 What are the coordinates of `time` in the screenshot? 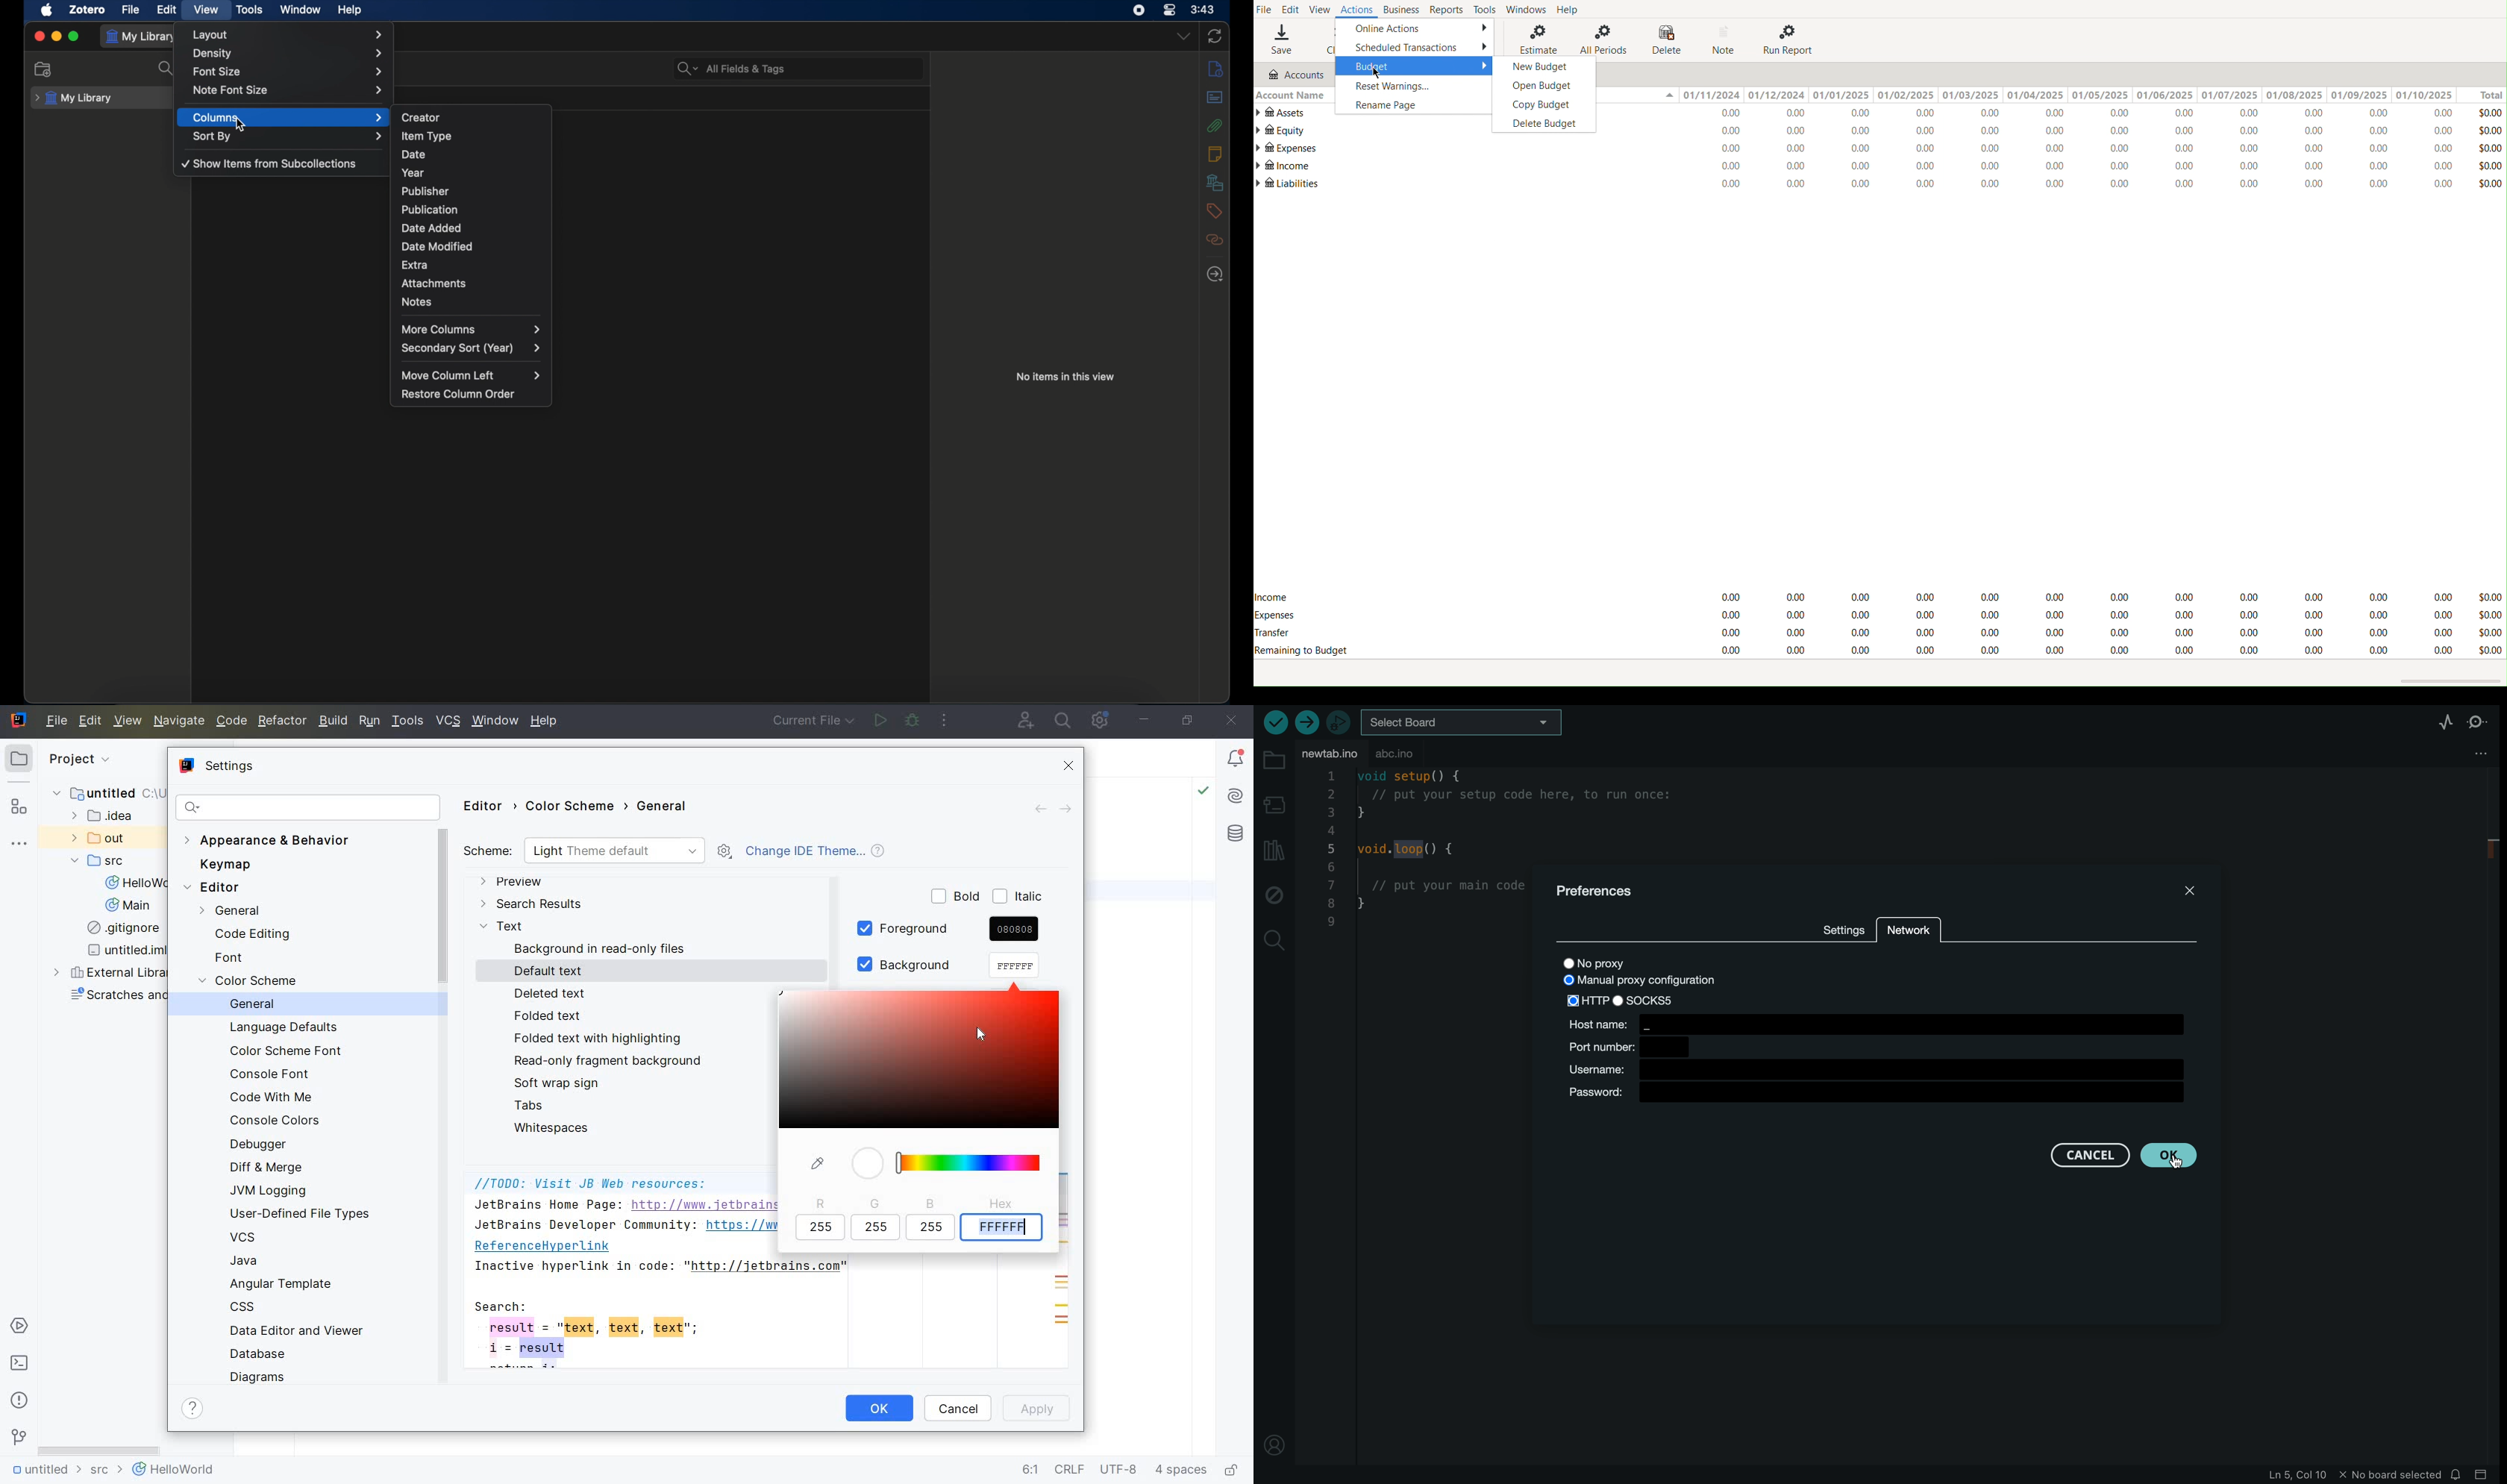 It's located at (1203, 10).